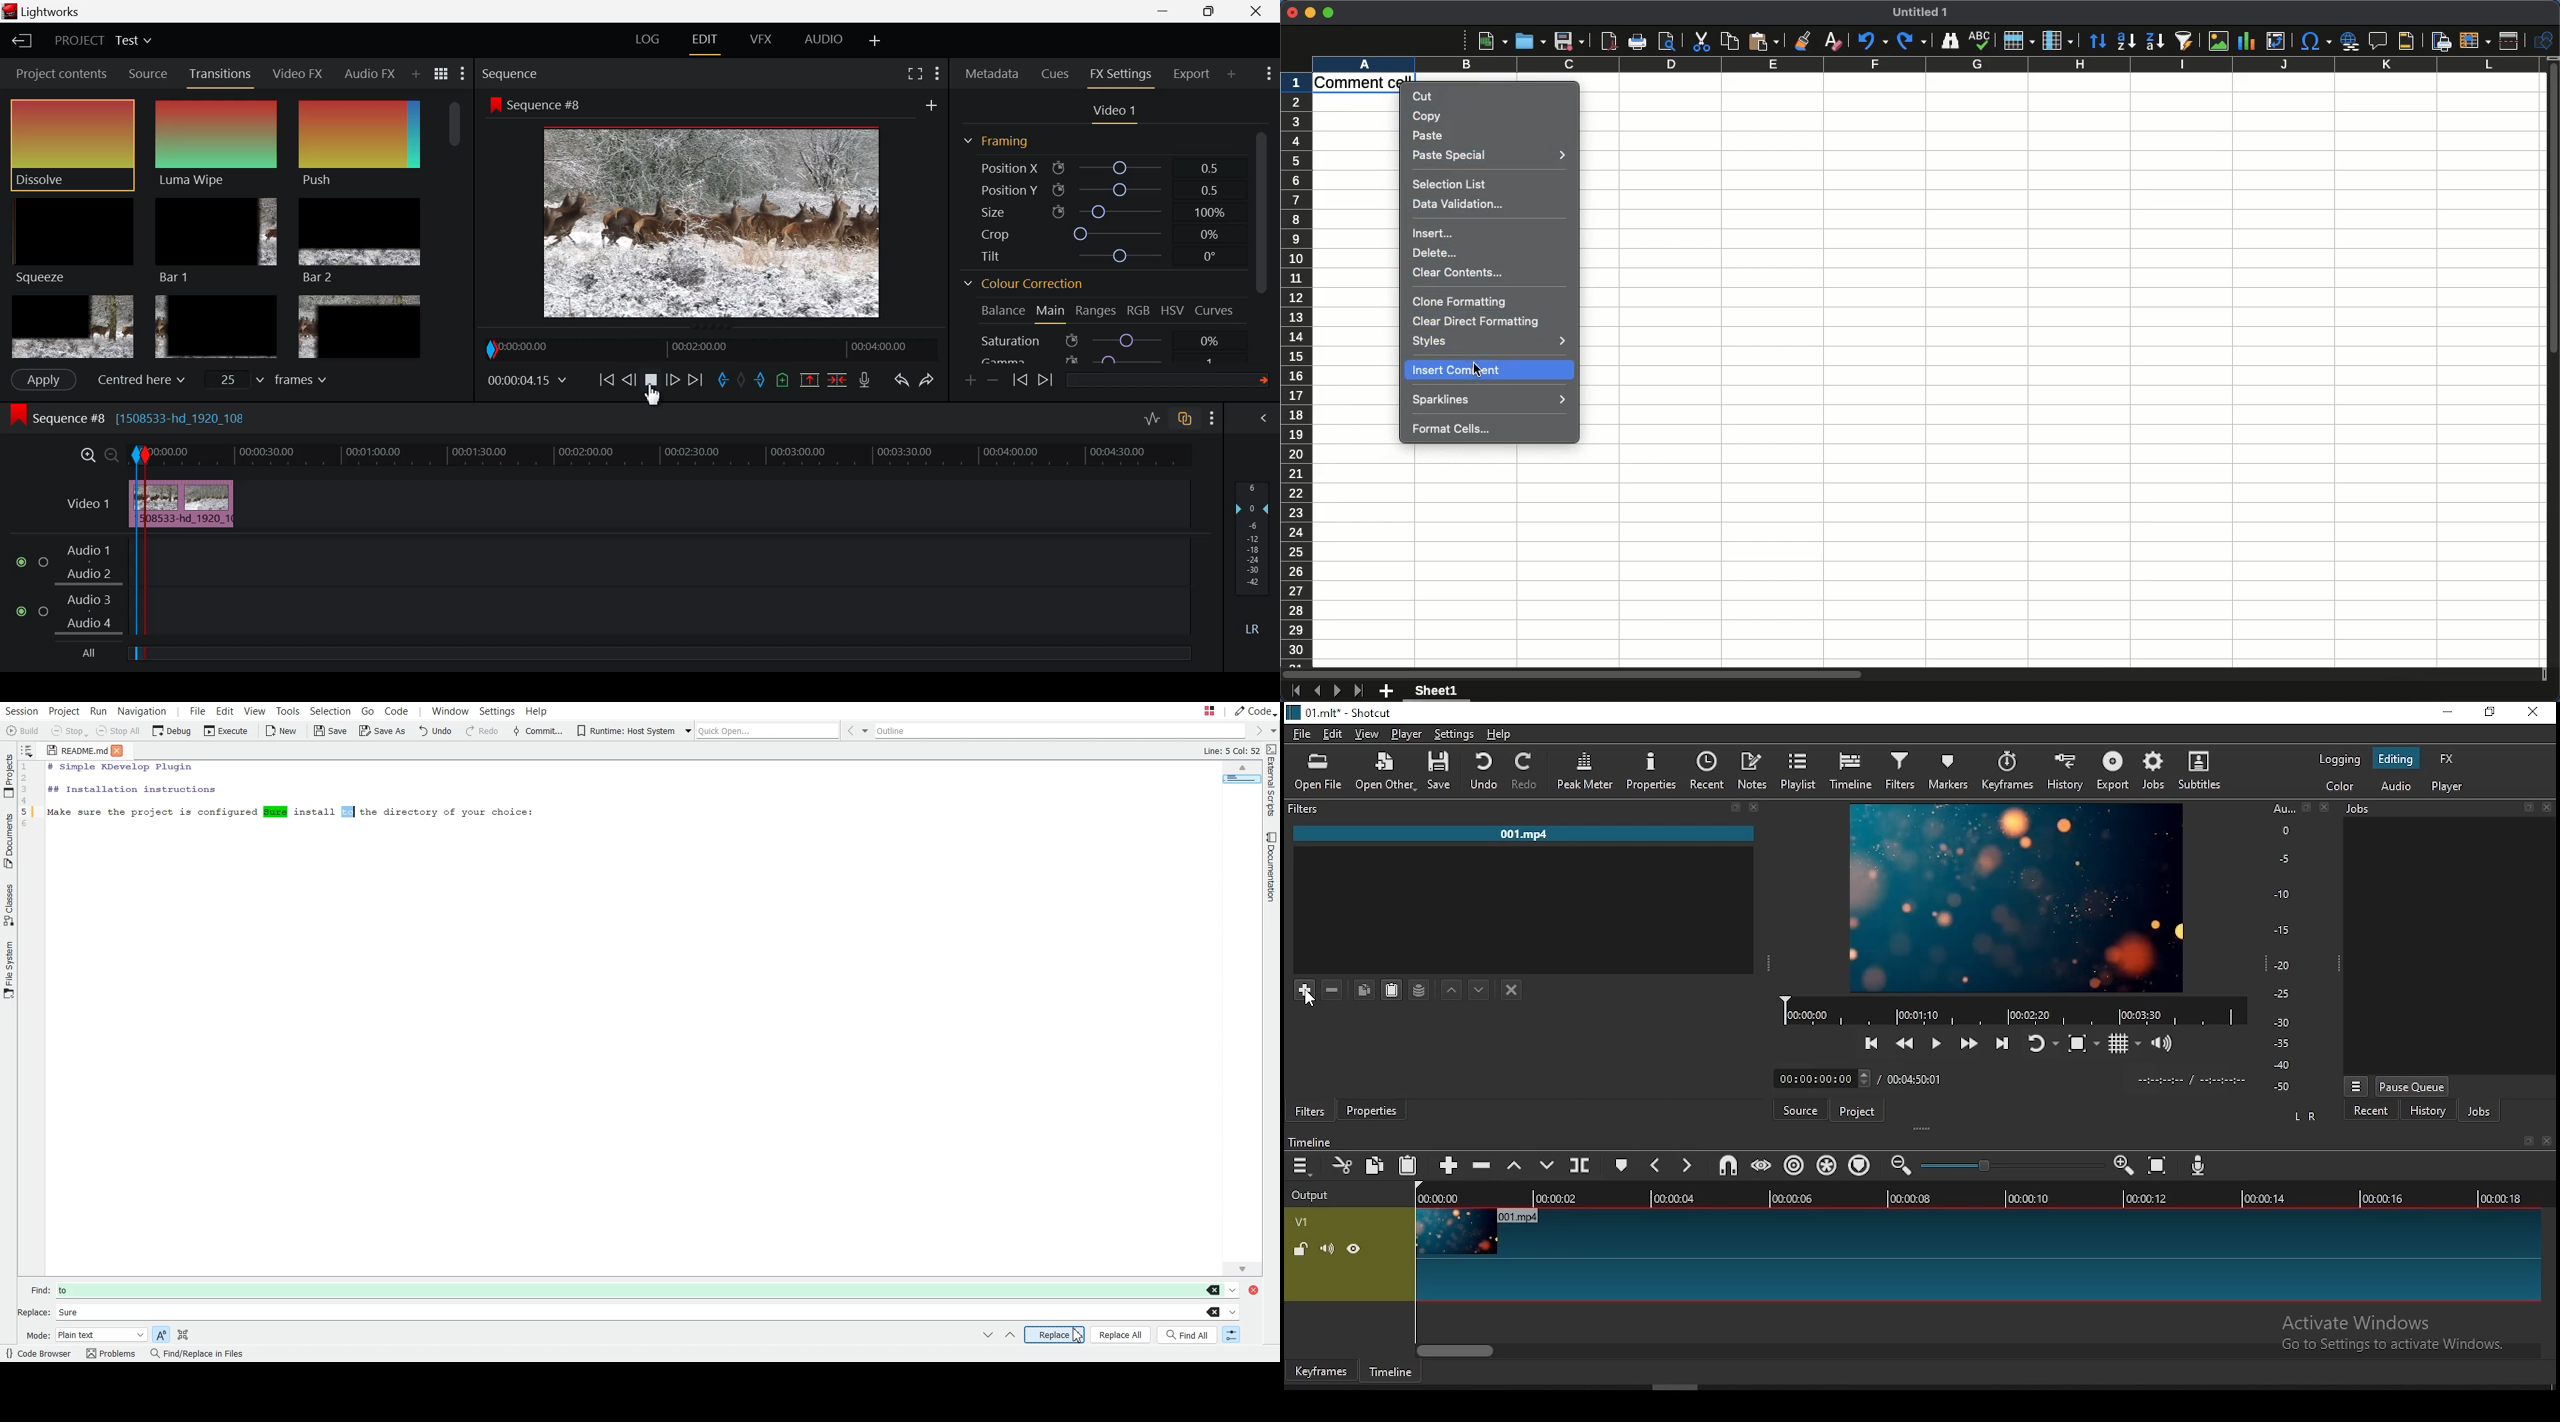  I want to click on close, so click(2326, 808).